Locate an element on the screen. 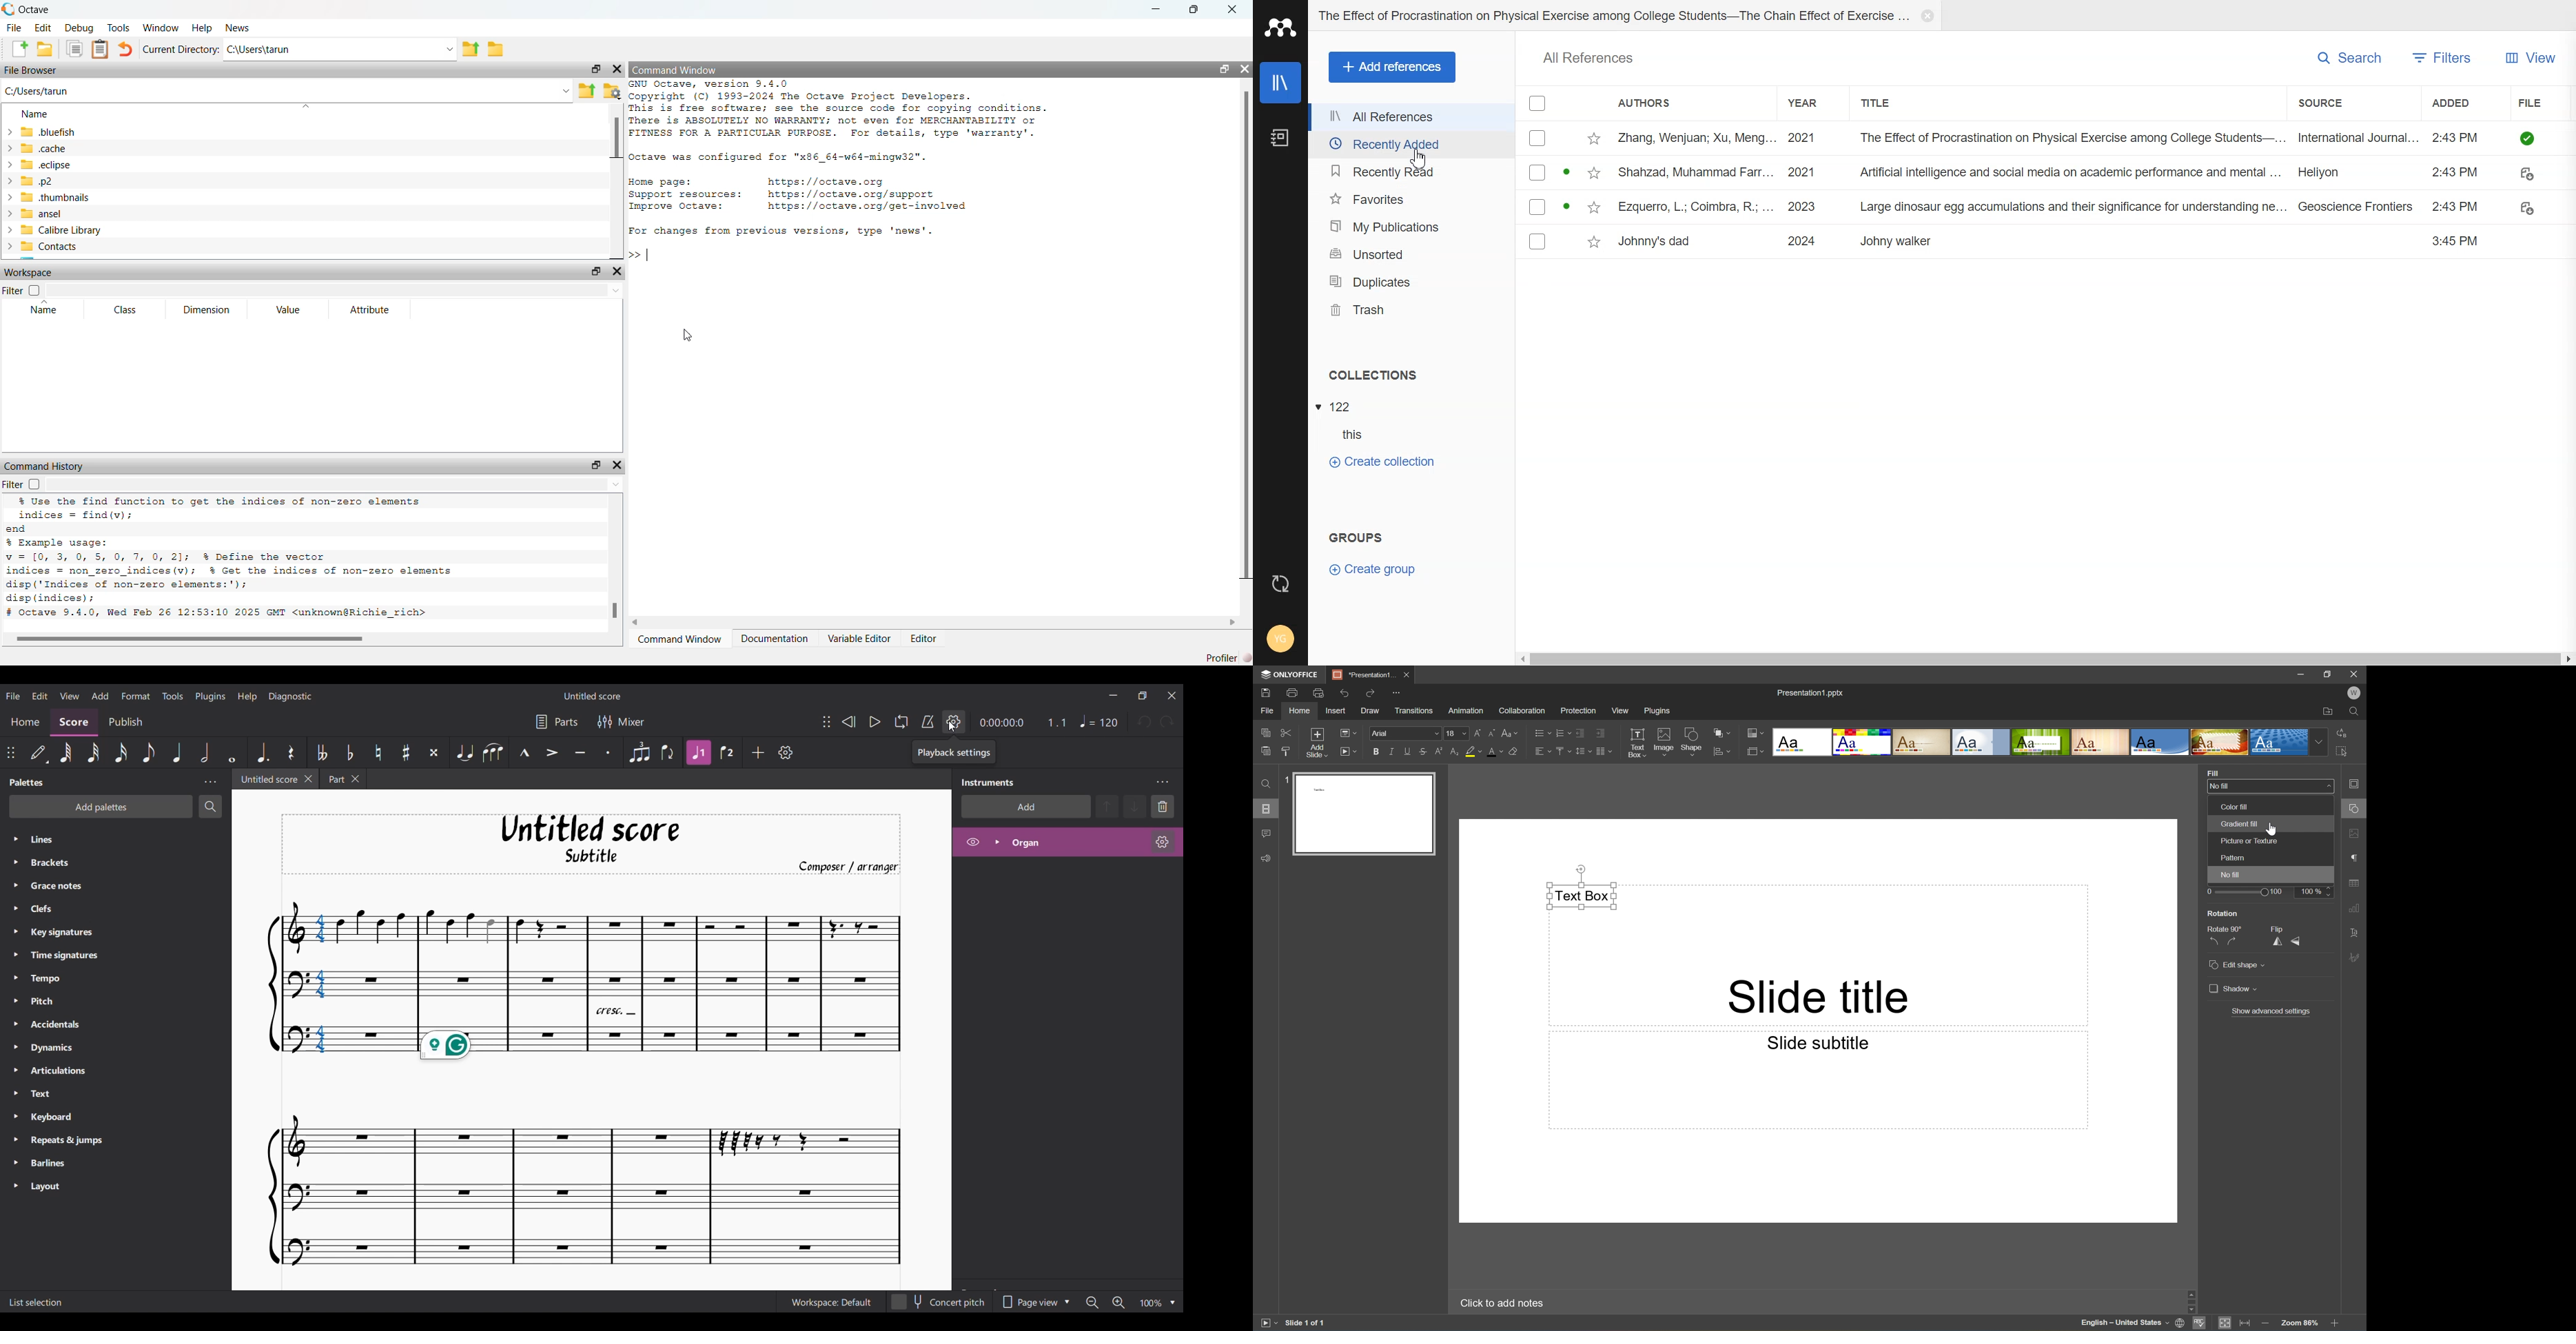 The height and width of the screenshot is (1344, 2576). Open file location is located at coordinates (2328, 711).